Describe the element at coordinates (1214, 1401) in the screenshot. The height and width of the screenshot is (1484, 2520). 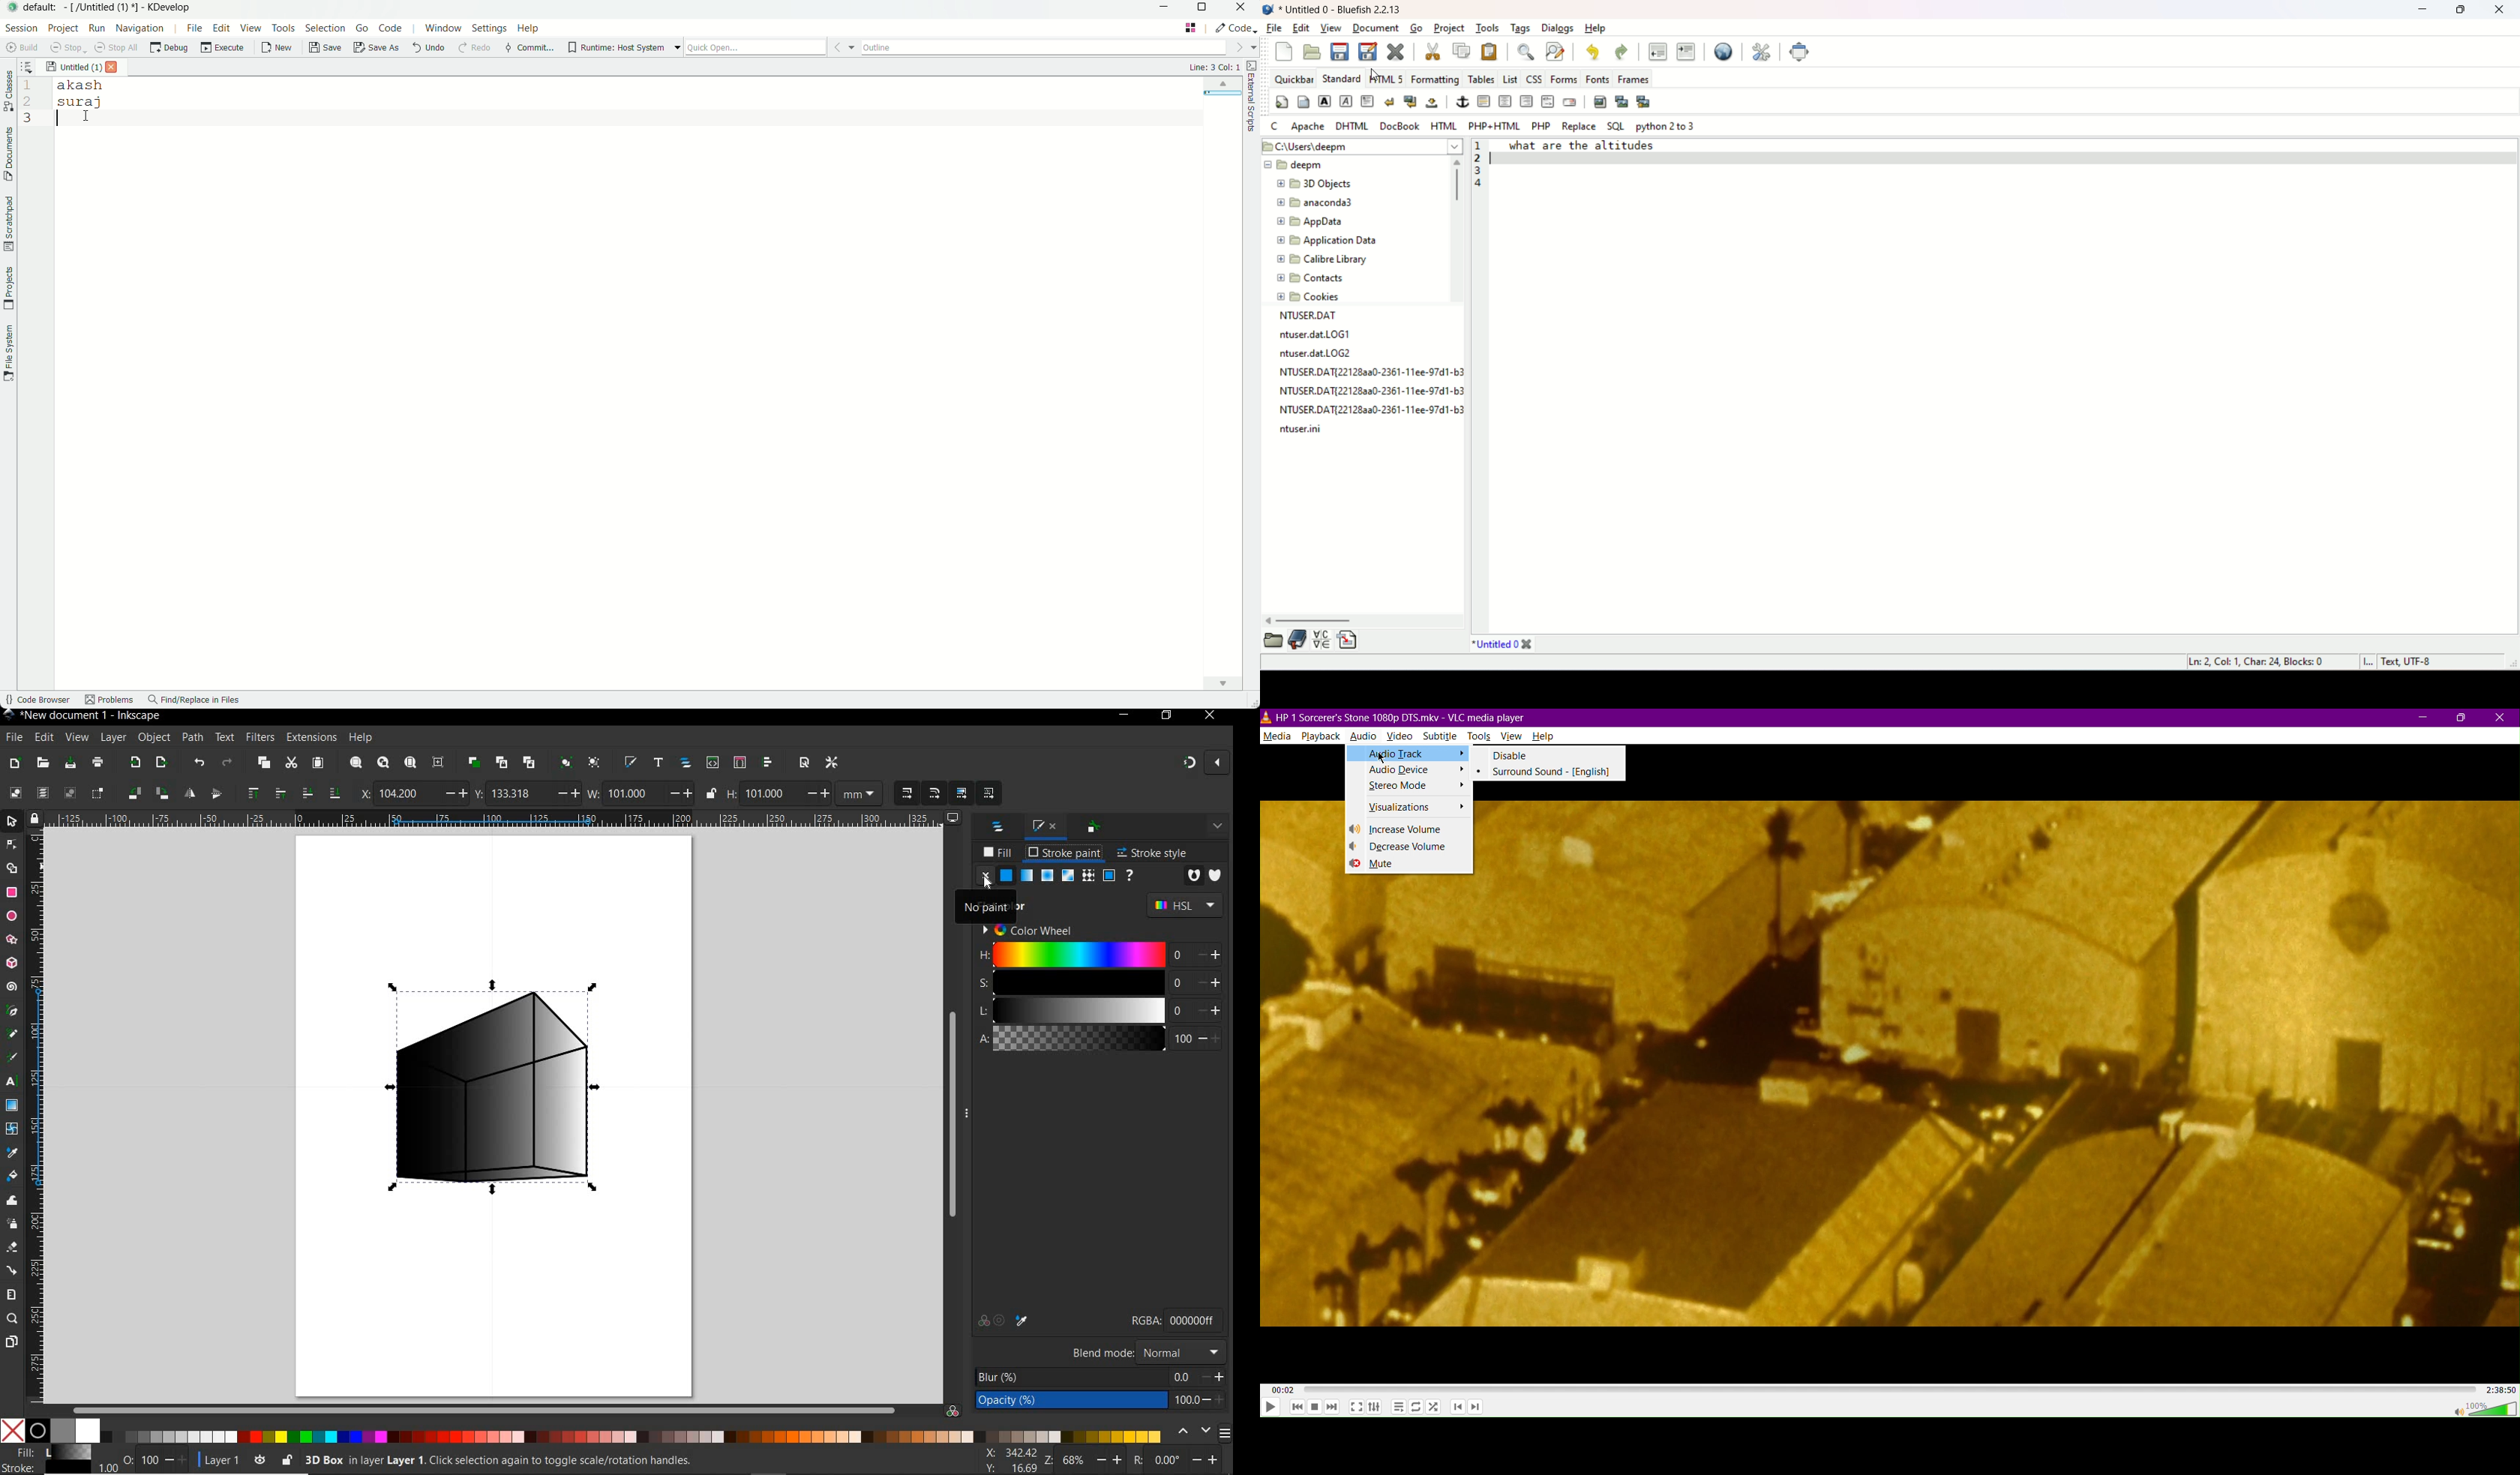
I see `increase/decrease` at that location.